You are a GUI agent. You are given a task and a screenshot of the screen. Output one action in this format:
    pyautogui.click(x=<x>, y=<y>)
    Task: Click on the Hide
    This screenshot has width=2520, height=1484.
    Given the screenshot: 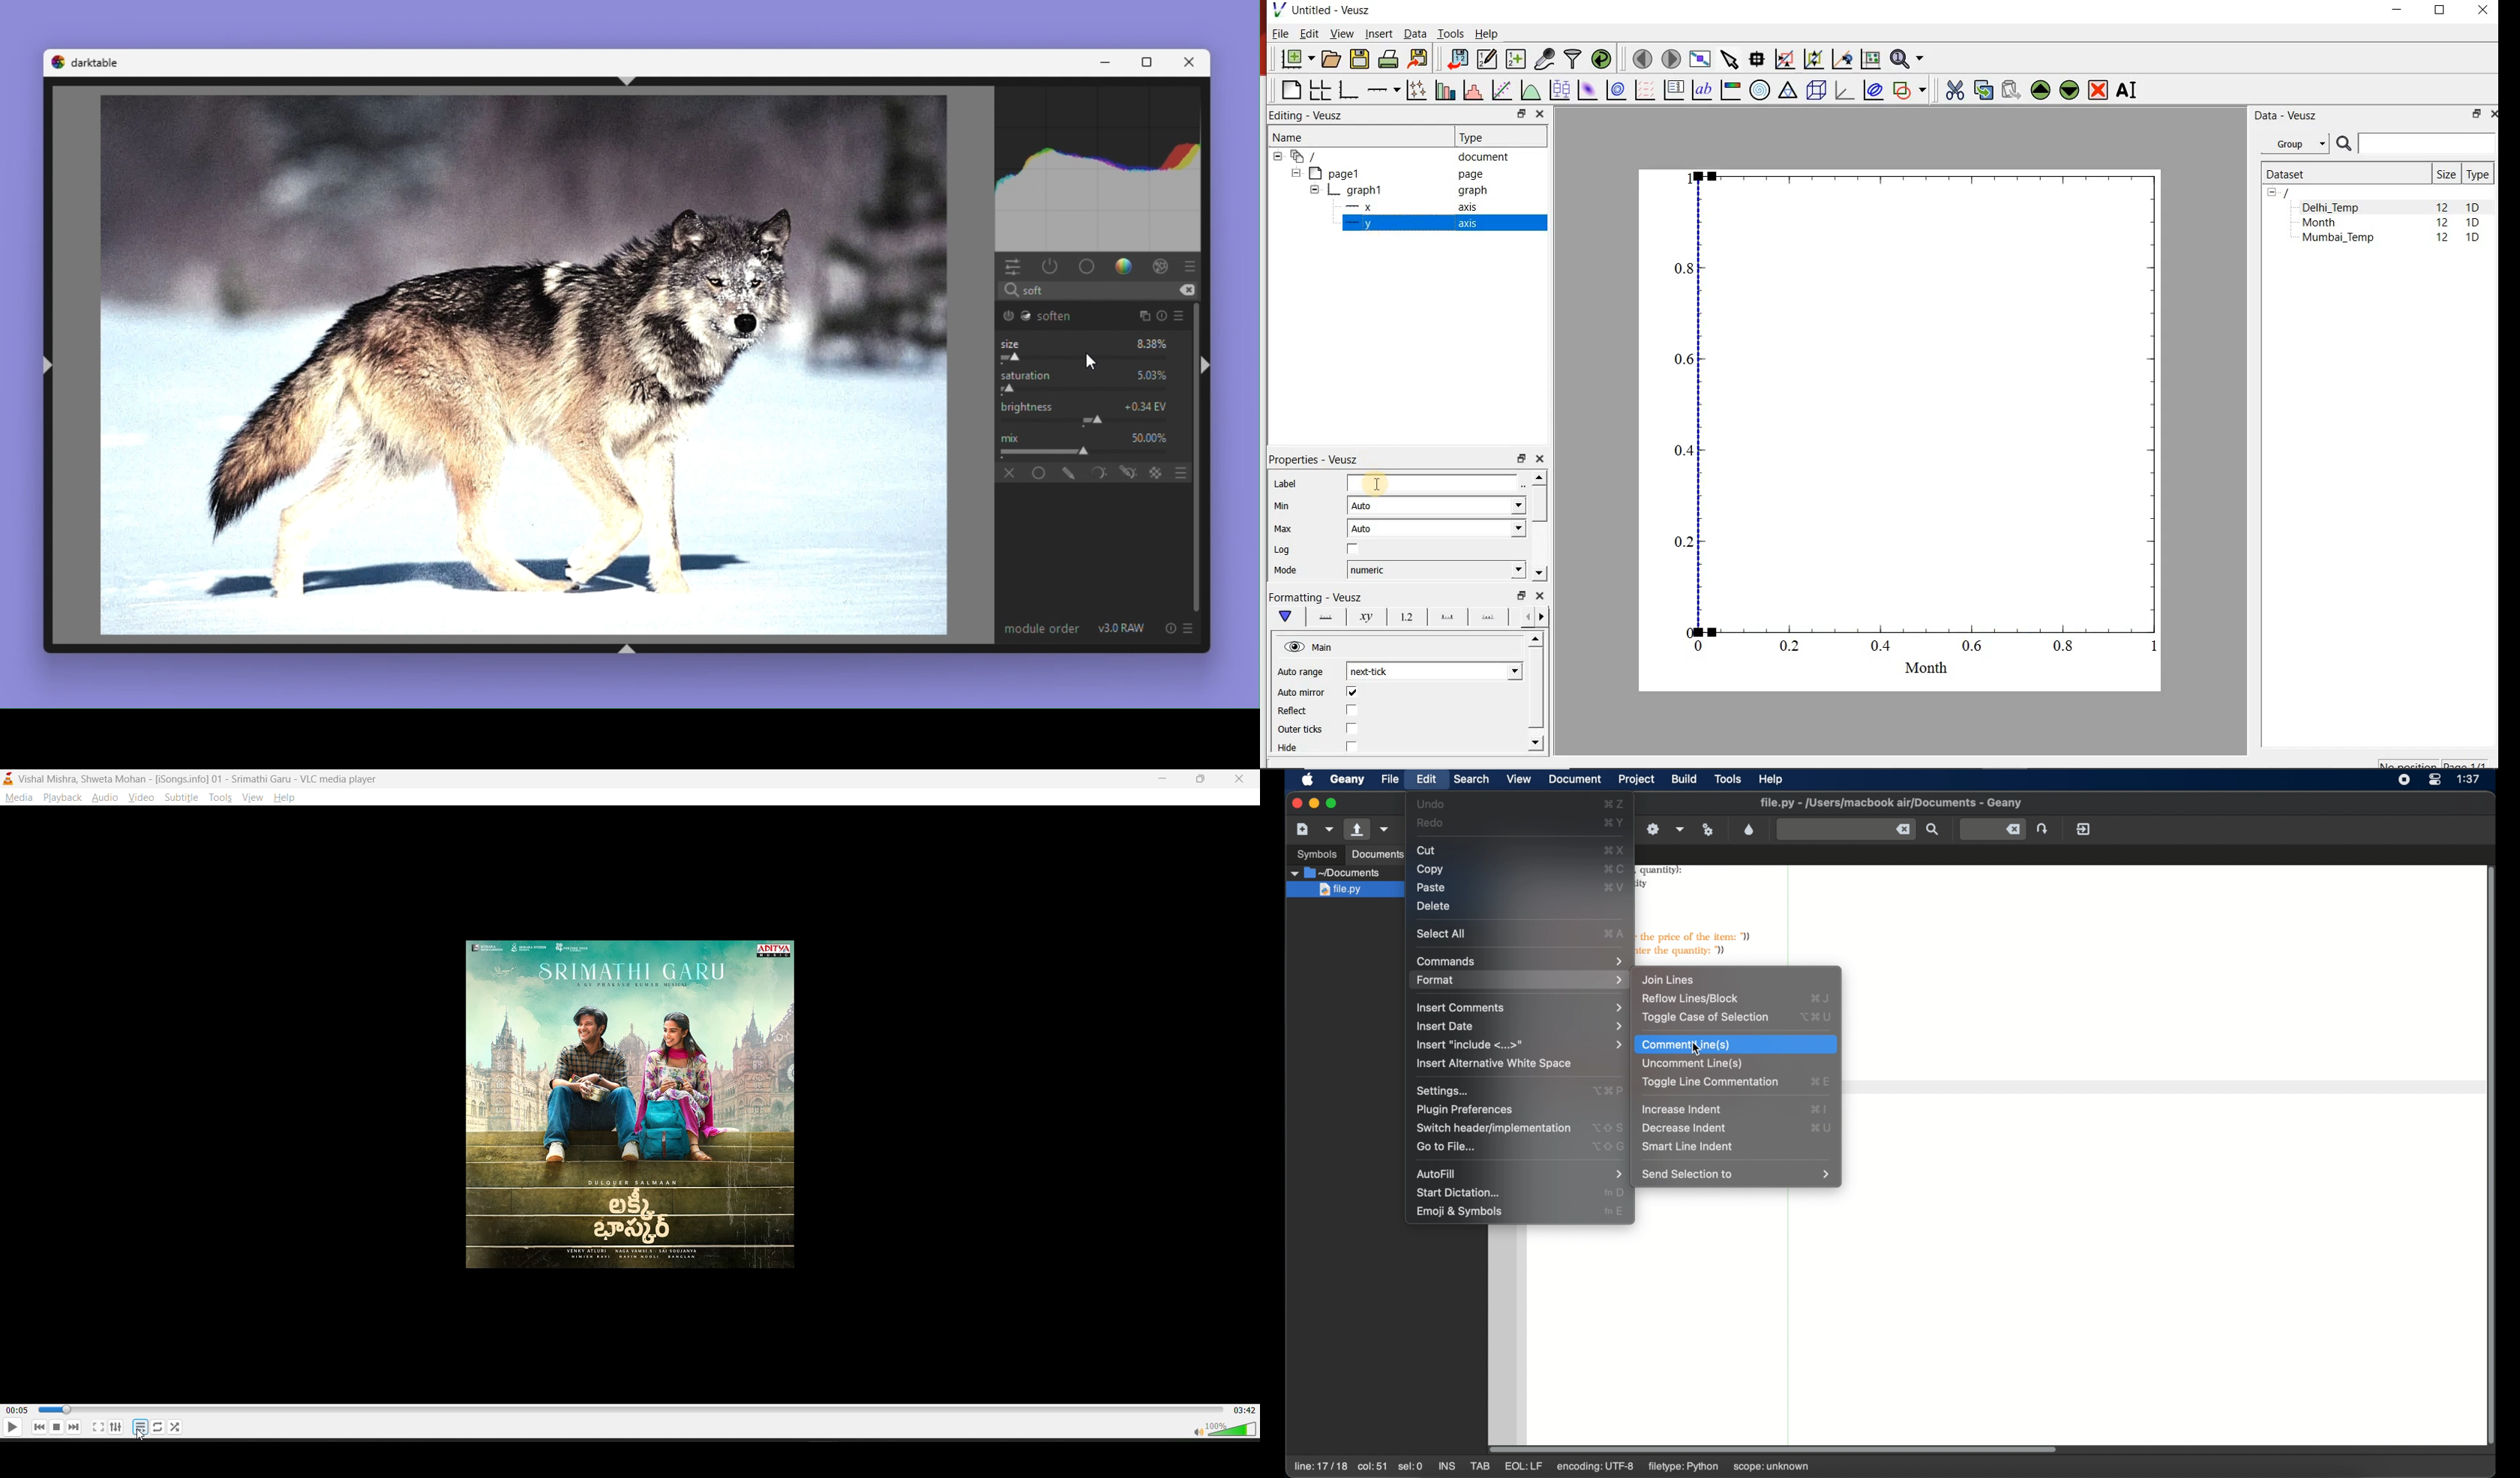 What is the action you would take?
    pyautogui.click(x=1290, y=749)
    